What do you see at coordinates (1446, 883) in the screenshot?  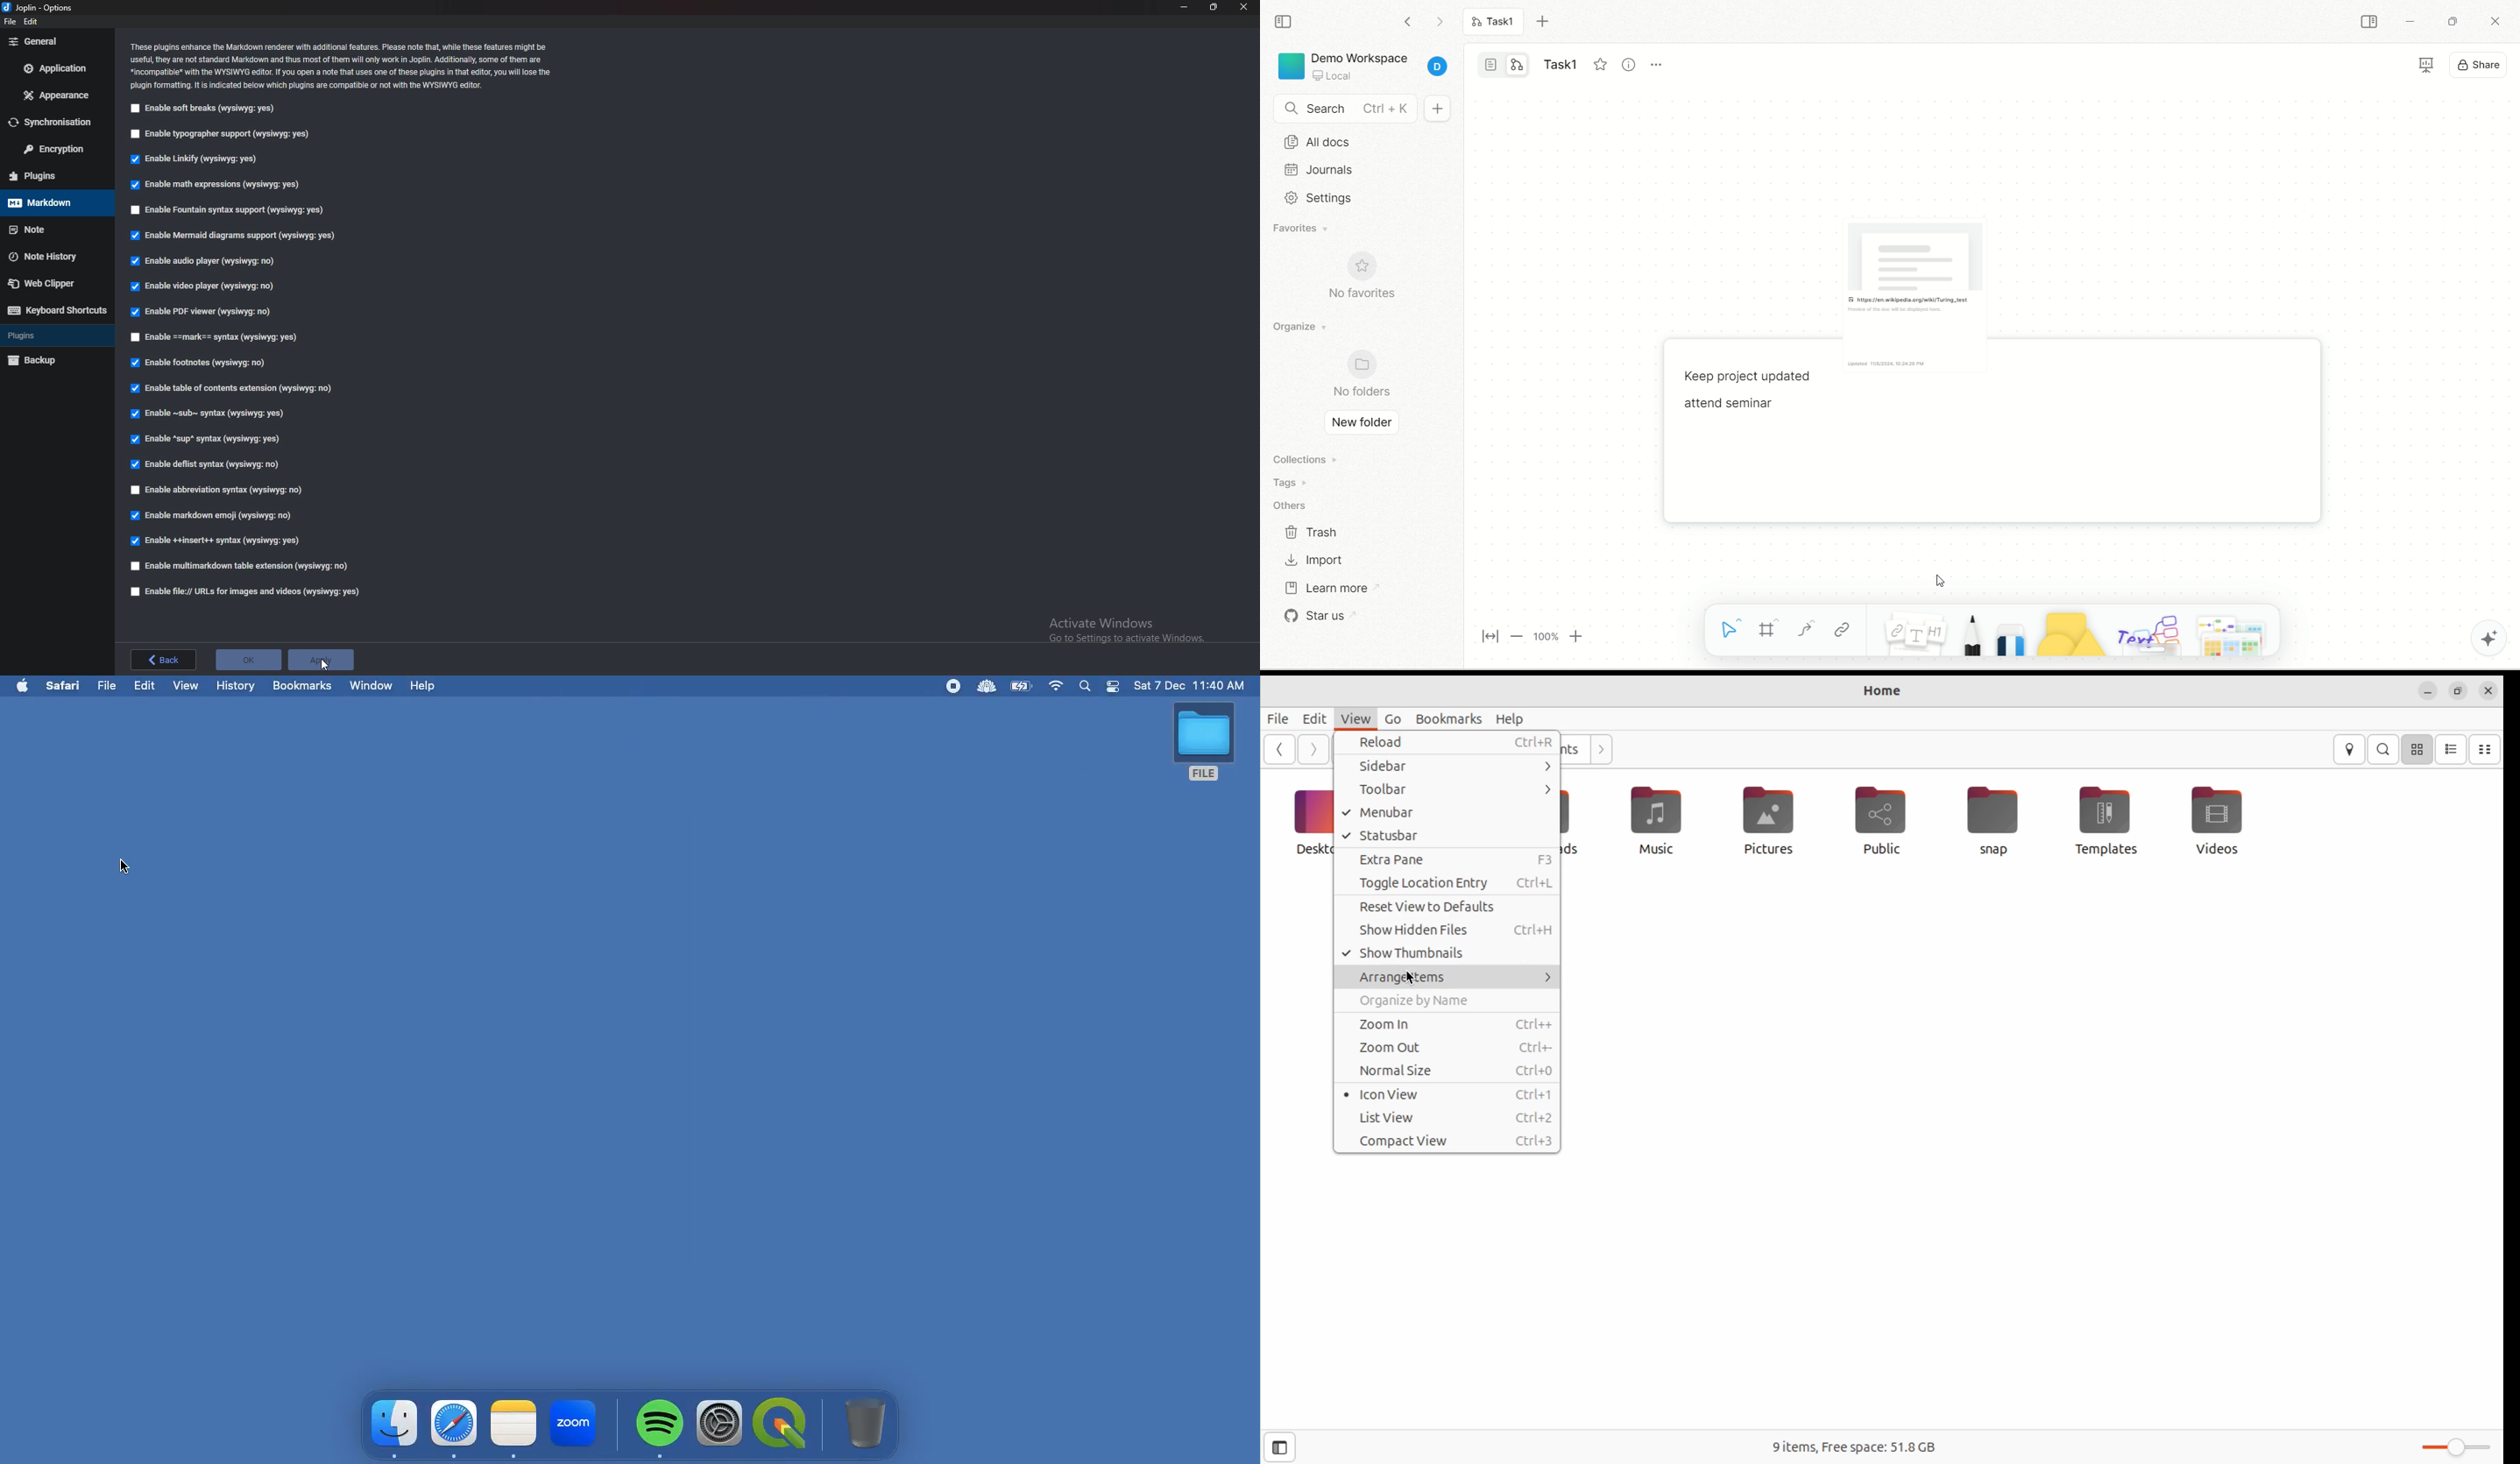 I see `toggle location entry` at bounding box center [1446, 883].